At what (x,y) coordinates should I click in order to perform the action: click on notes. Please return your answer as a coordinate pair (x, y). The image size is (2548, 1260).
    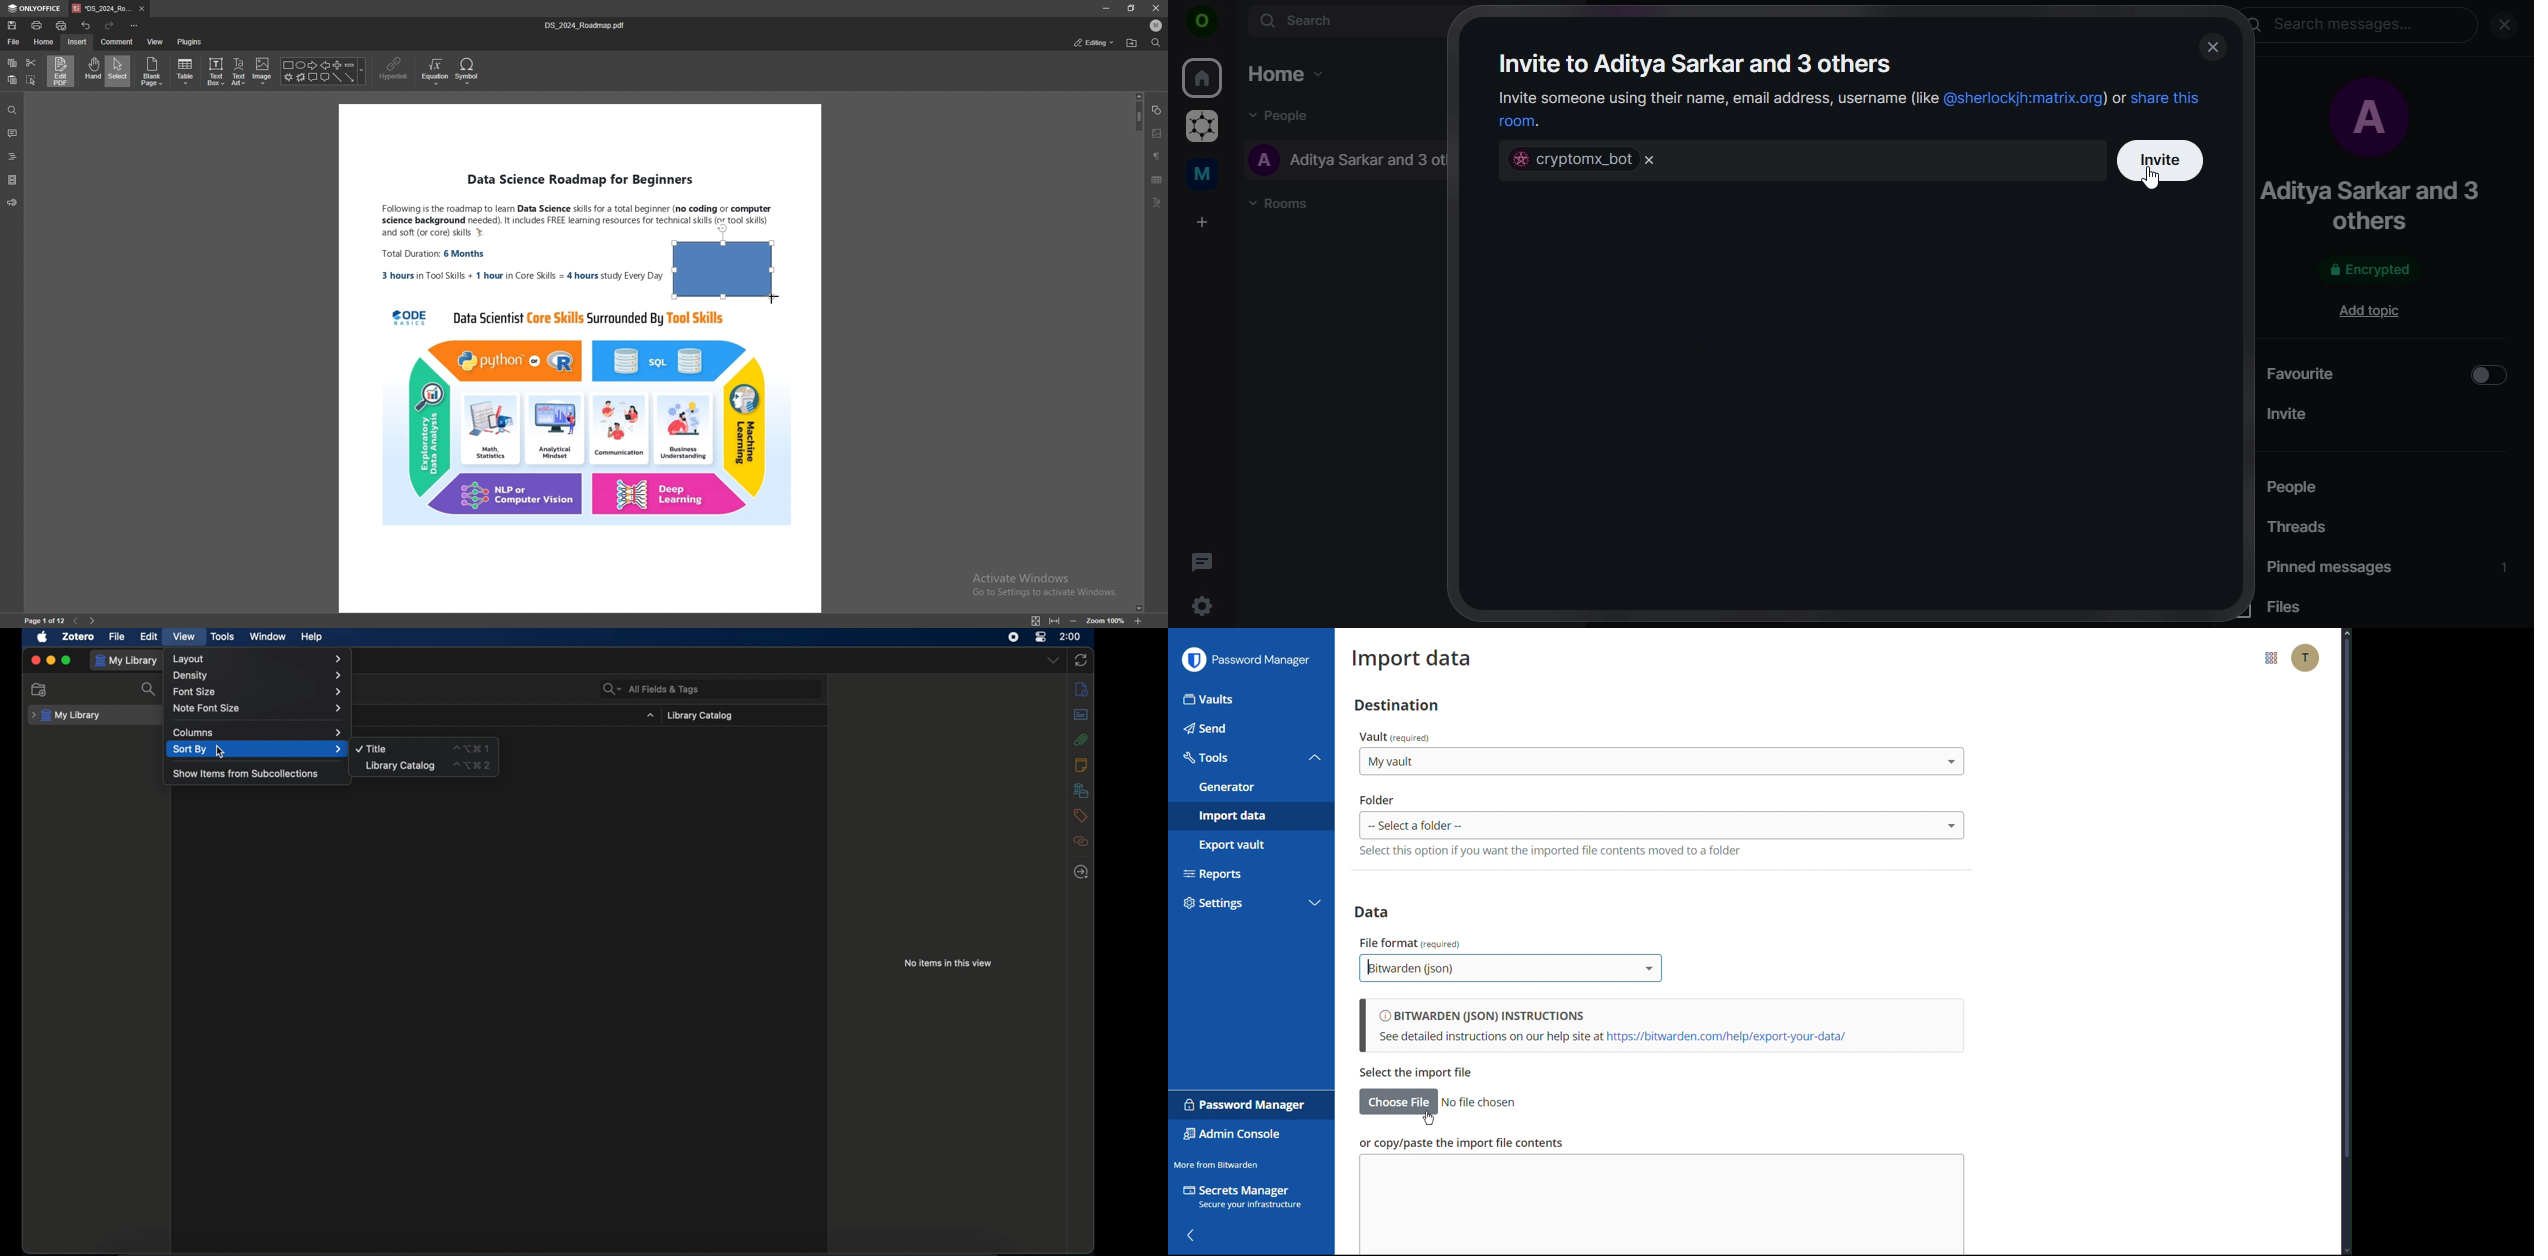
    Looking at the image, I should click on (1082, 765).